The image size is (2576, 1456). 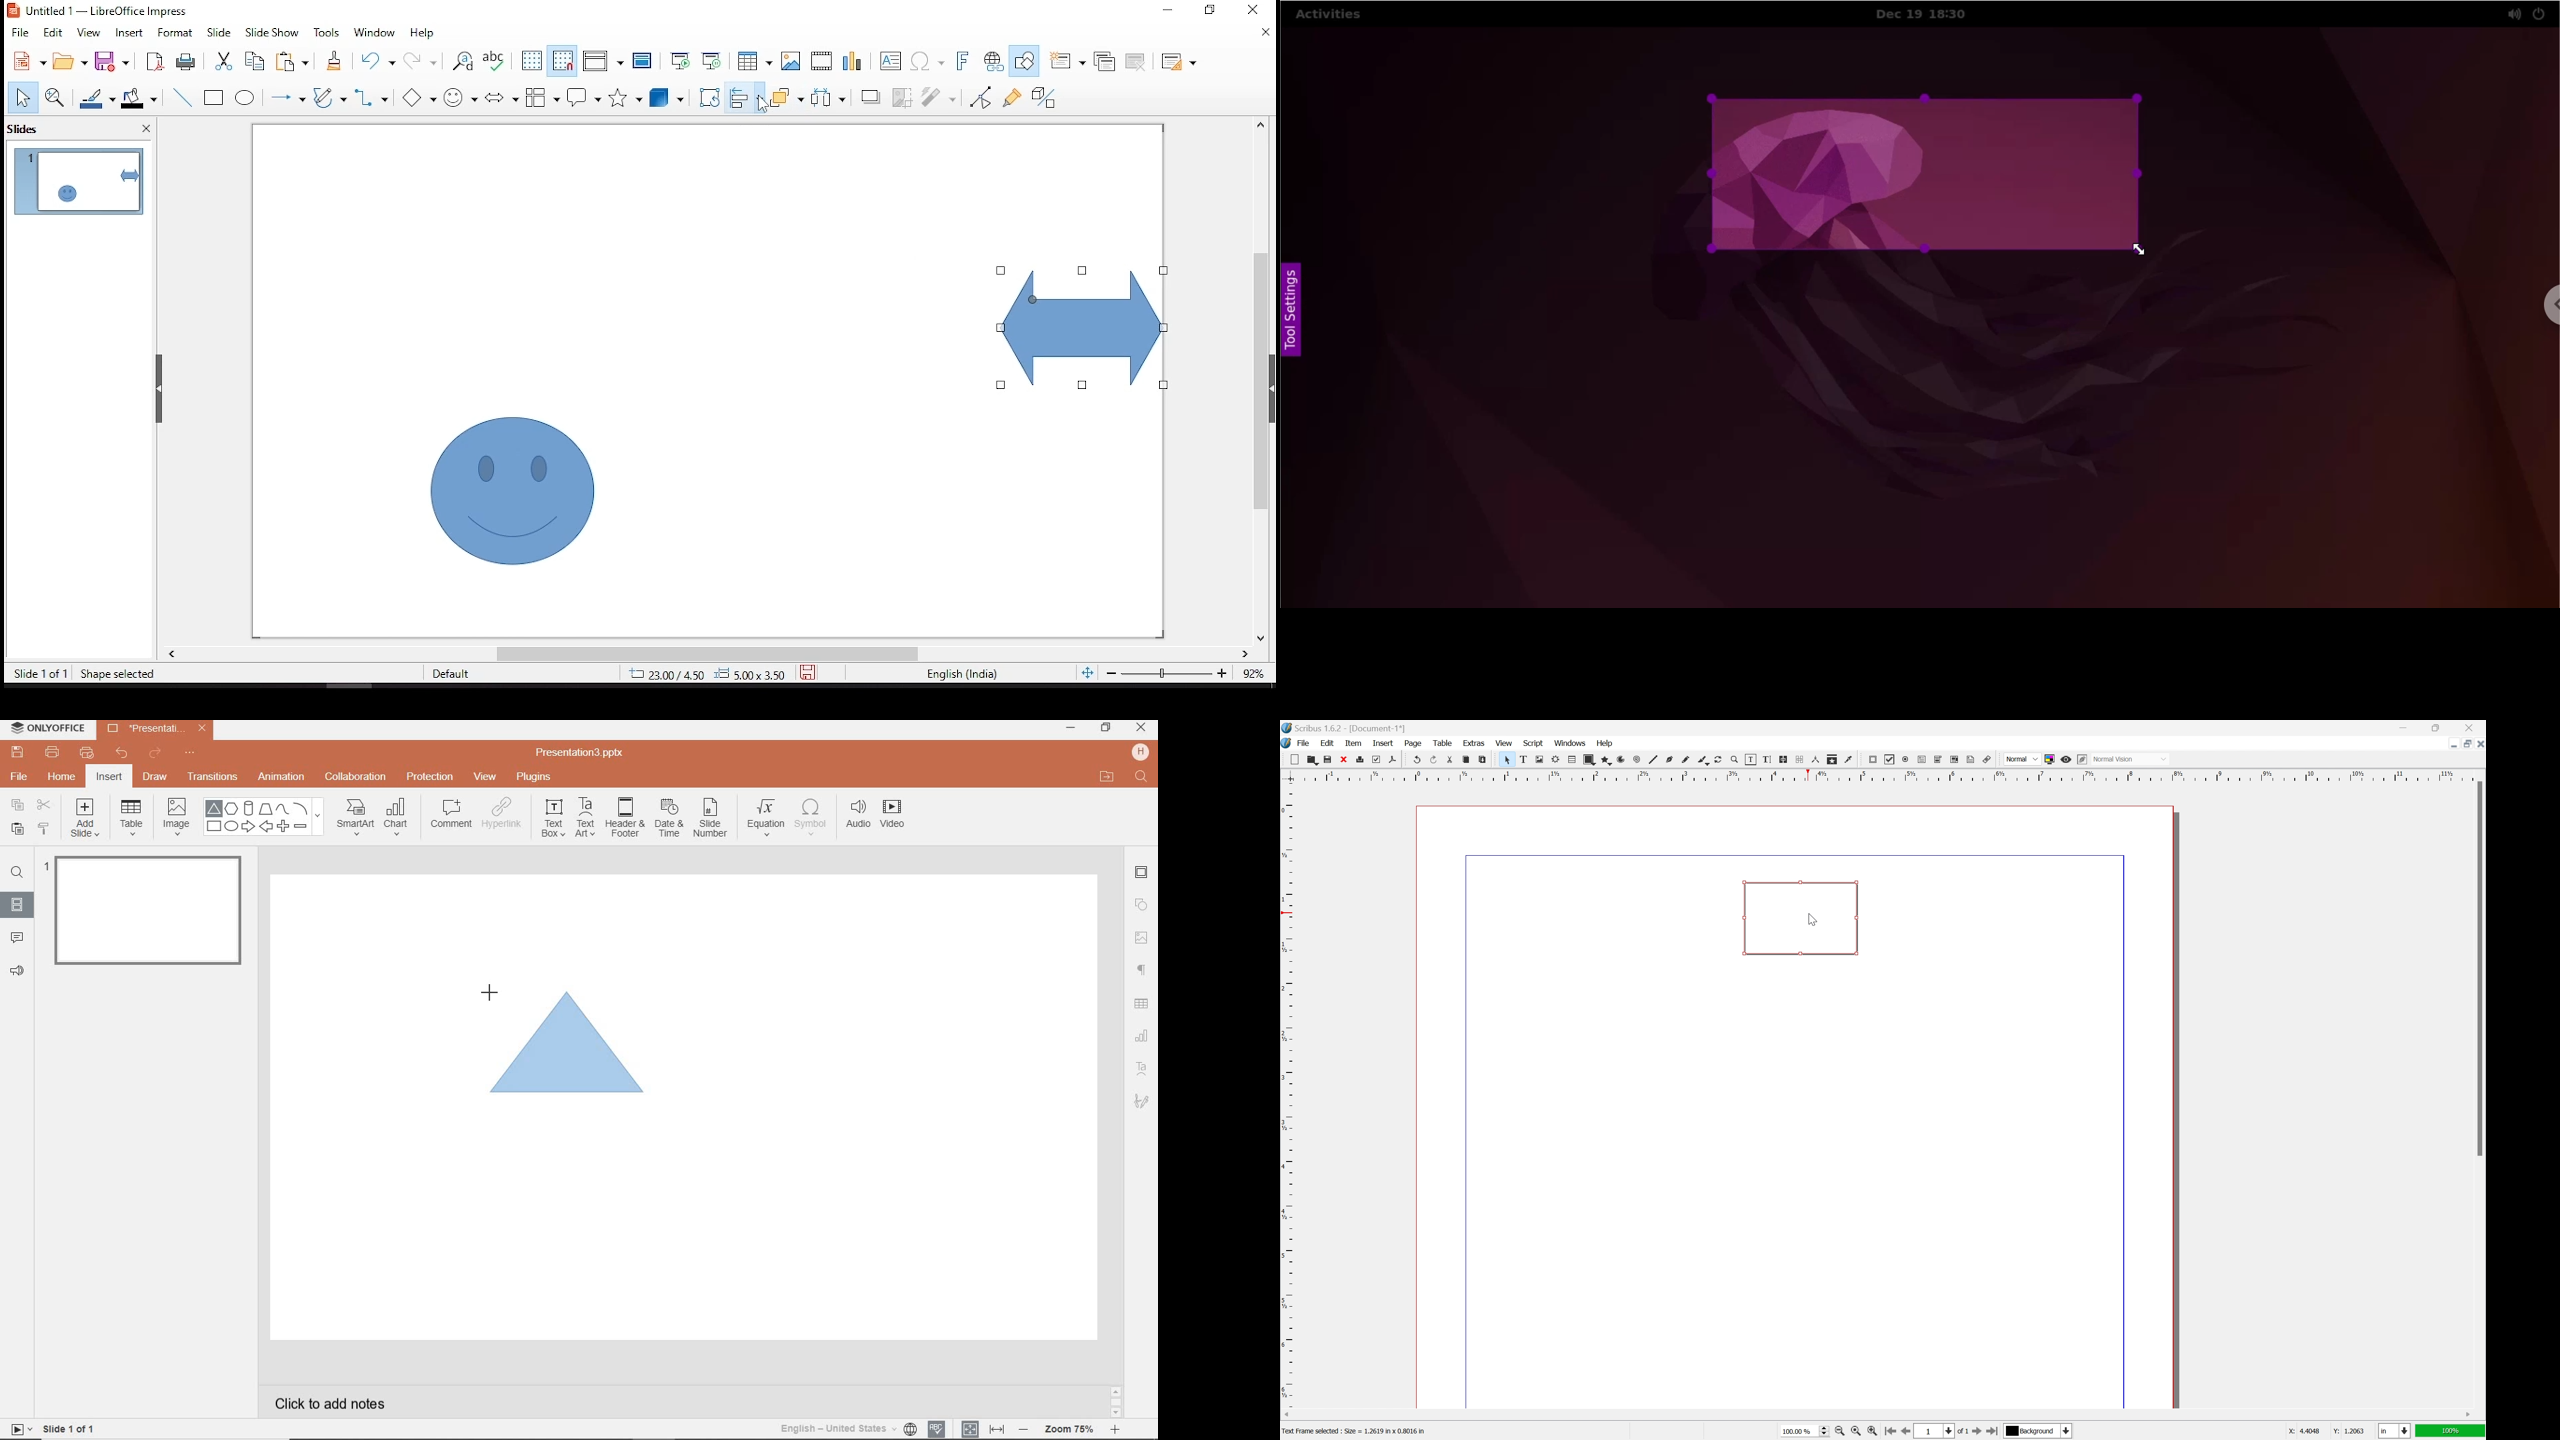 I want to click on windows, so click(x=1570, y=743).